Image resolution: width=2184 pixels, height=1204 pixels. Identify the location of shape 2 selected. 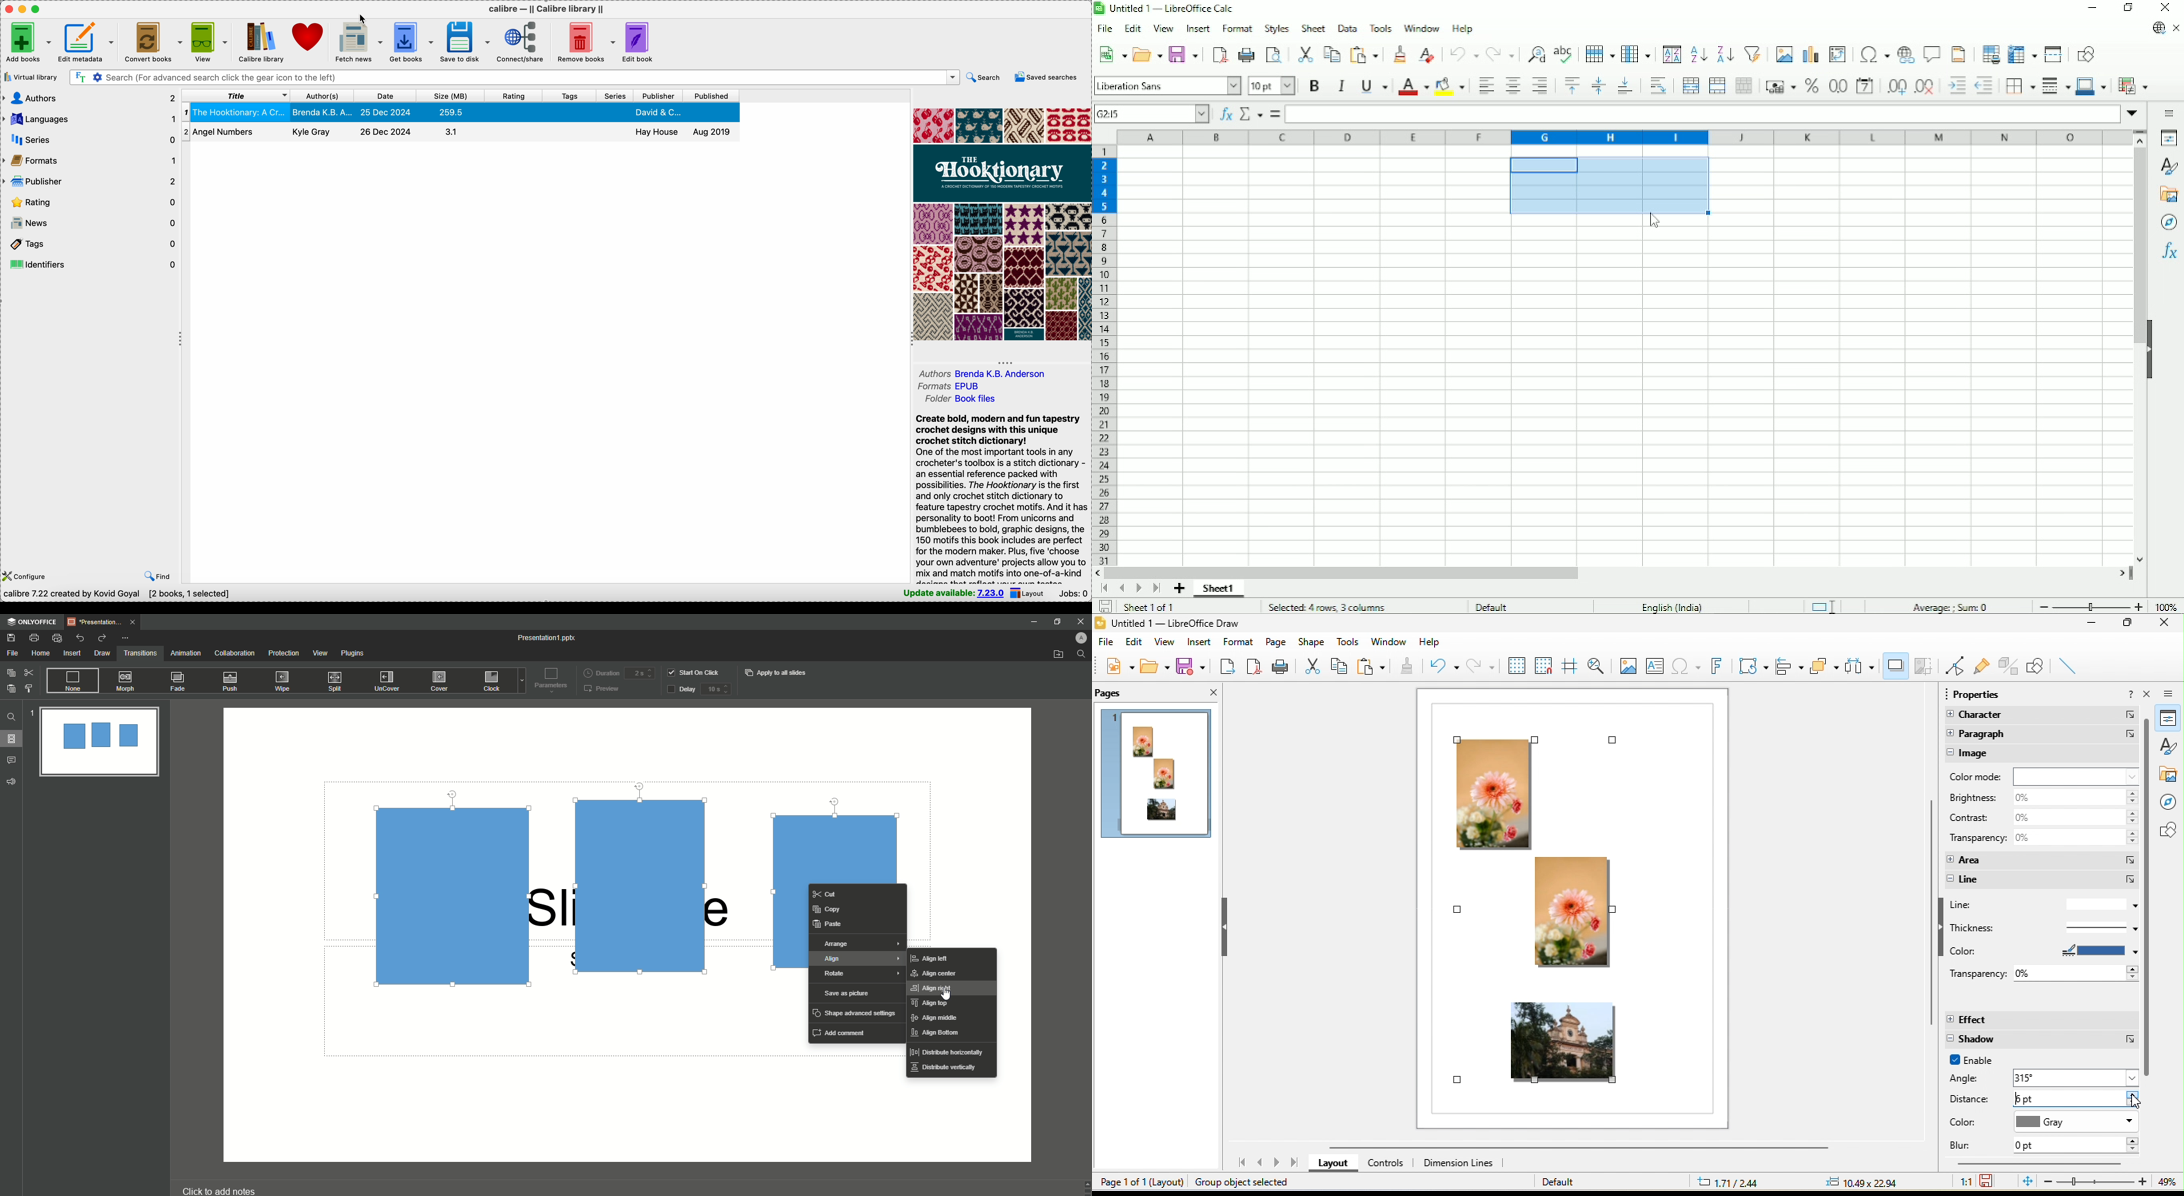
(634, 886).